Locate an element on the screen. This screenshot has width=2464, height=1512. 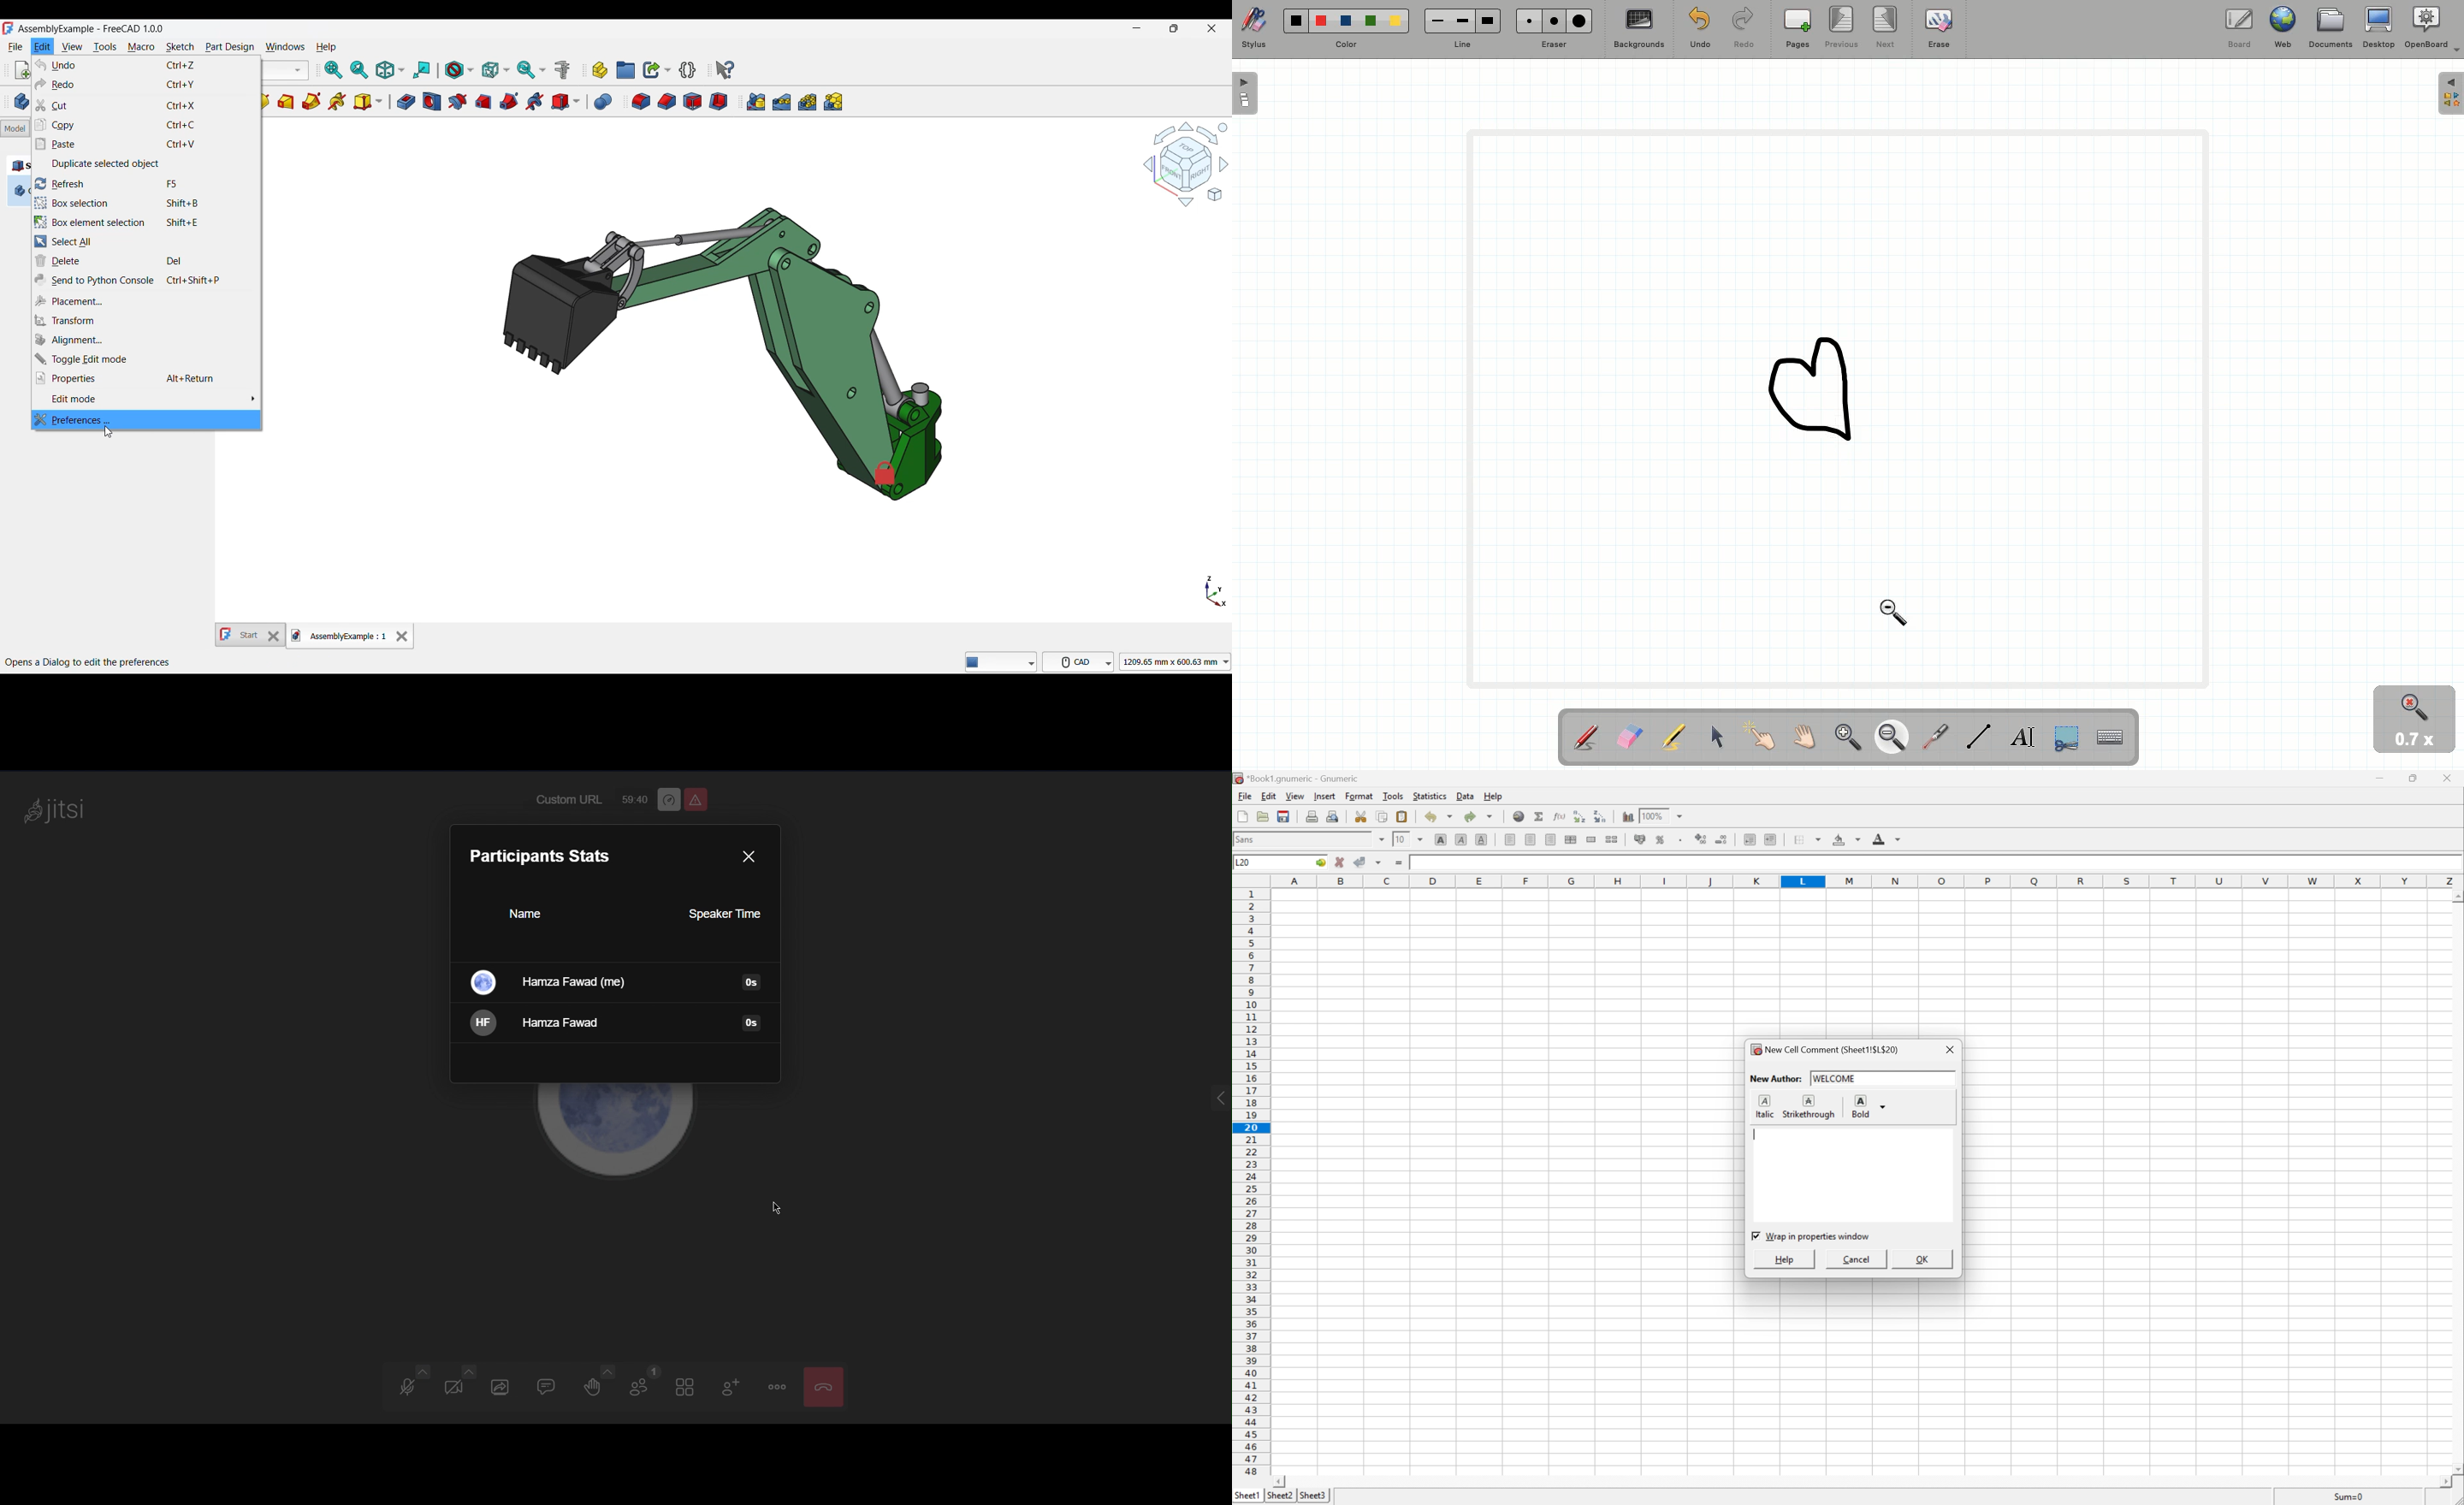
Placement is located at coordinates (146, 300).